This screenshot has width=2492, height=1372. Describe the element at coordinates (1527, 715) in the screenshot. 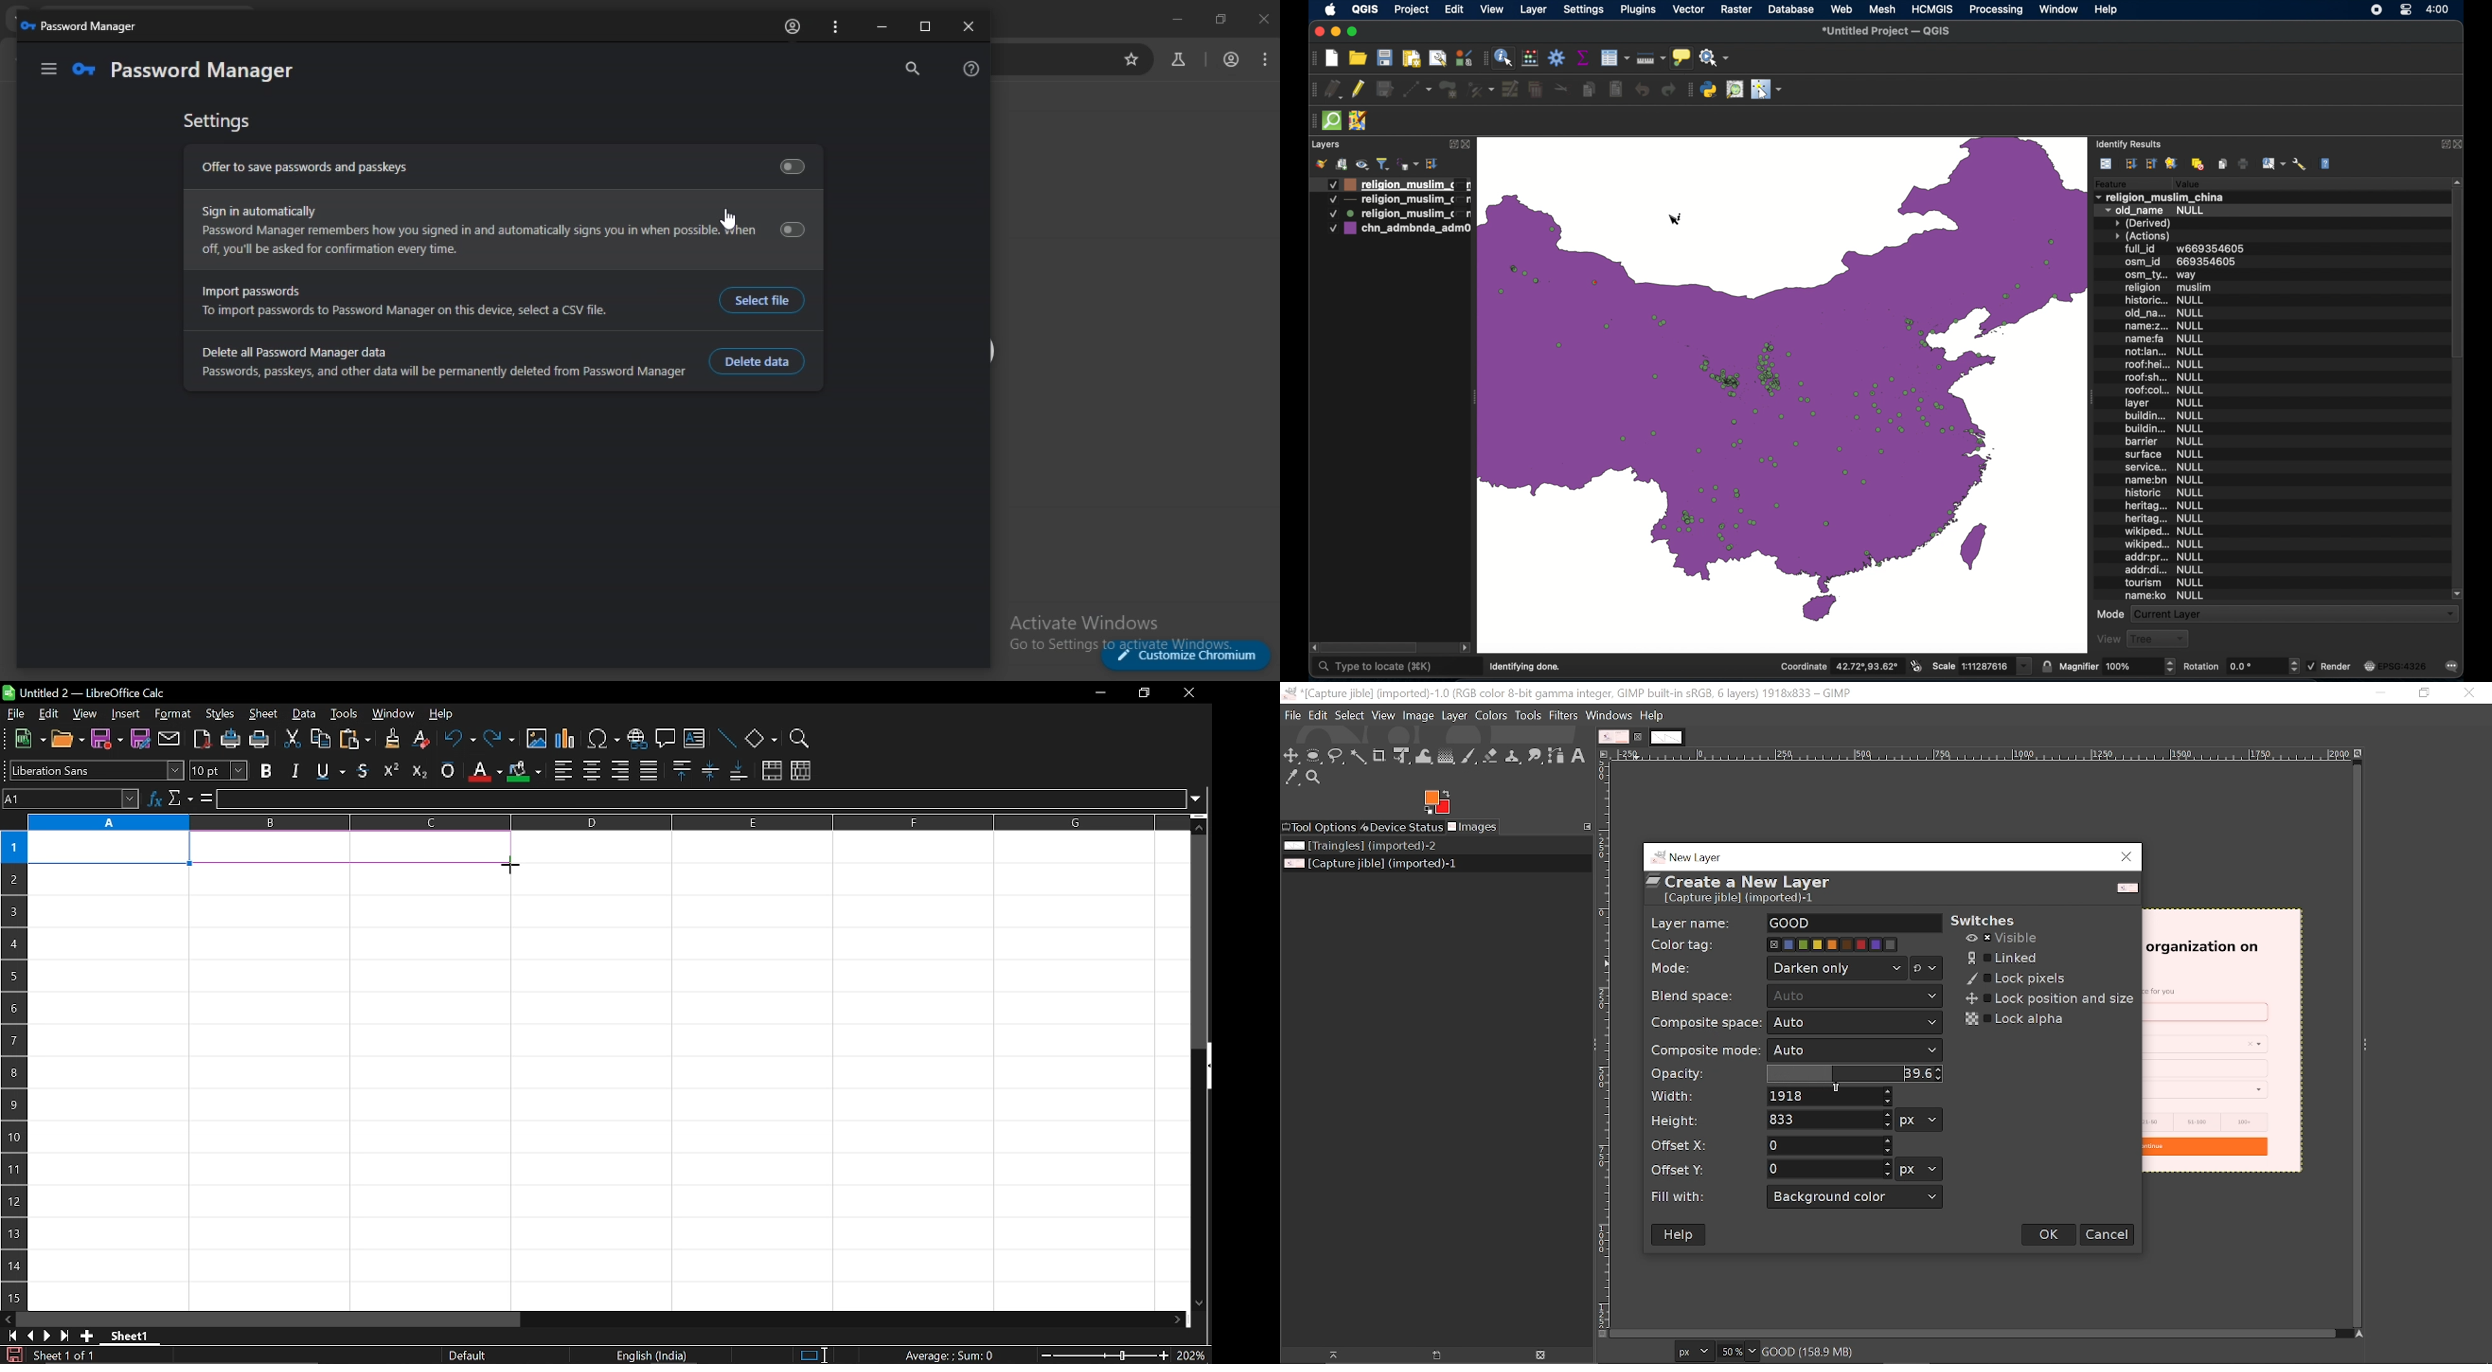

I see `Tools` at that location.